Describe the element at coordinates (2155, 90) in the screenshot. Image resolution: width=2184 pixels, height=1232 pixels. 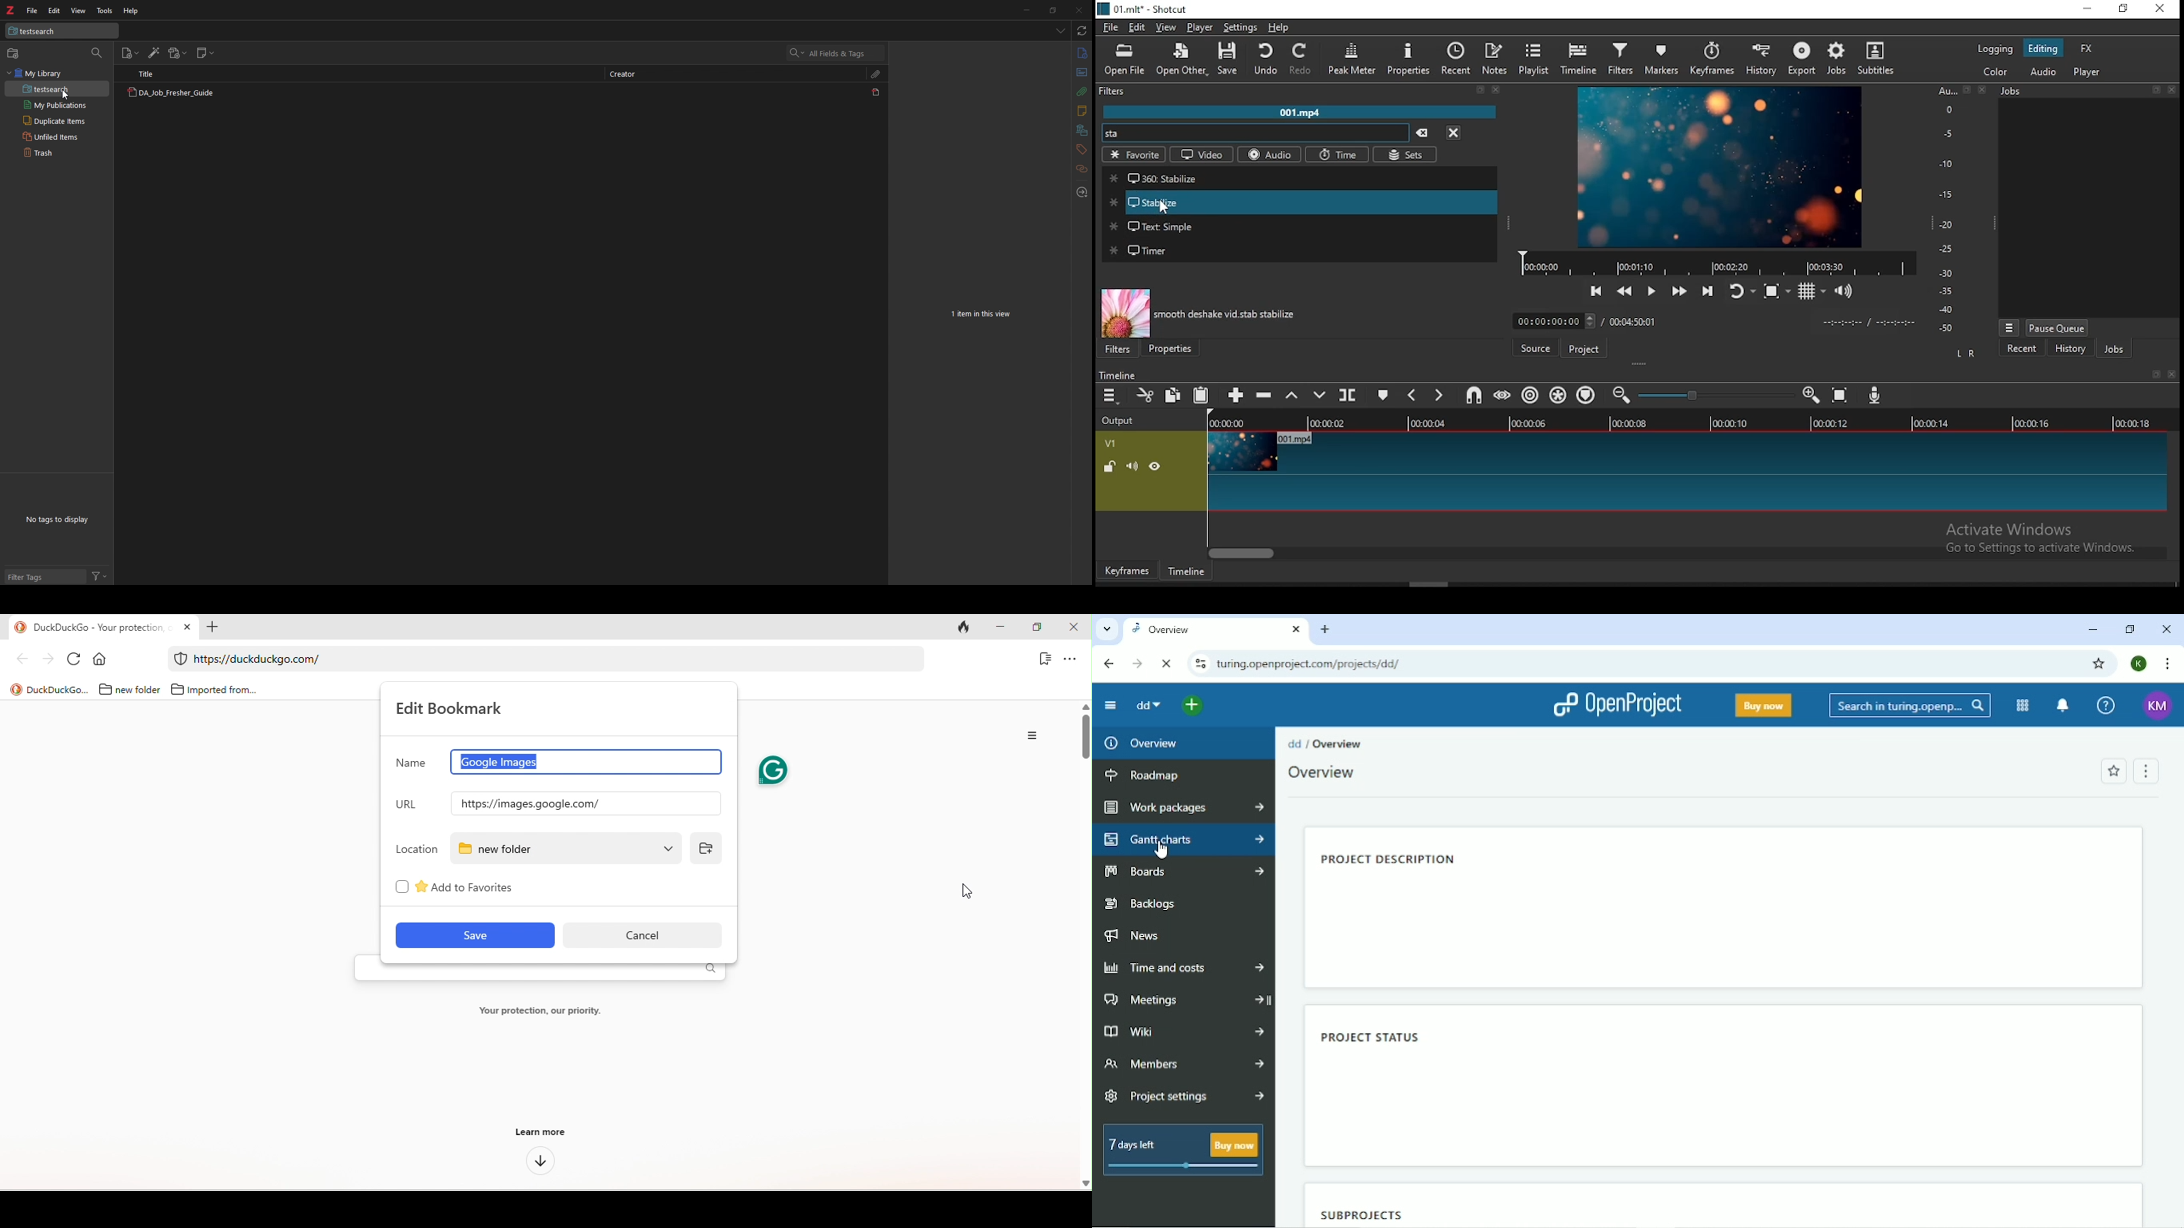
I see `fullscreen` at that location.